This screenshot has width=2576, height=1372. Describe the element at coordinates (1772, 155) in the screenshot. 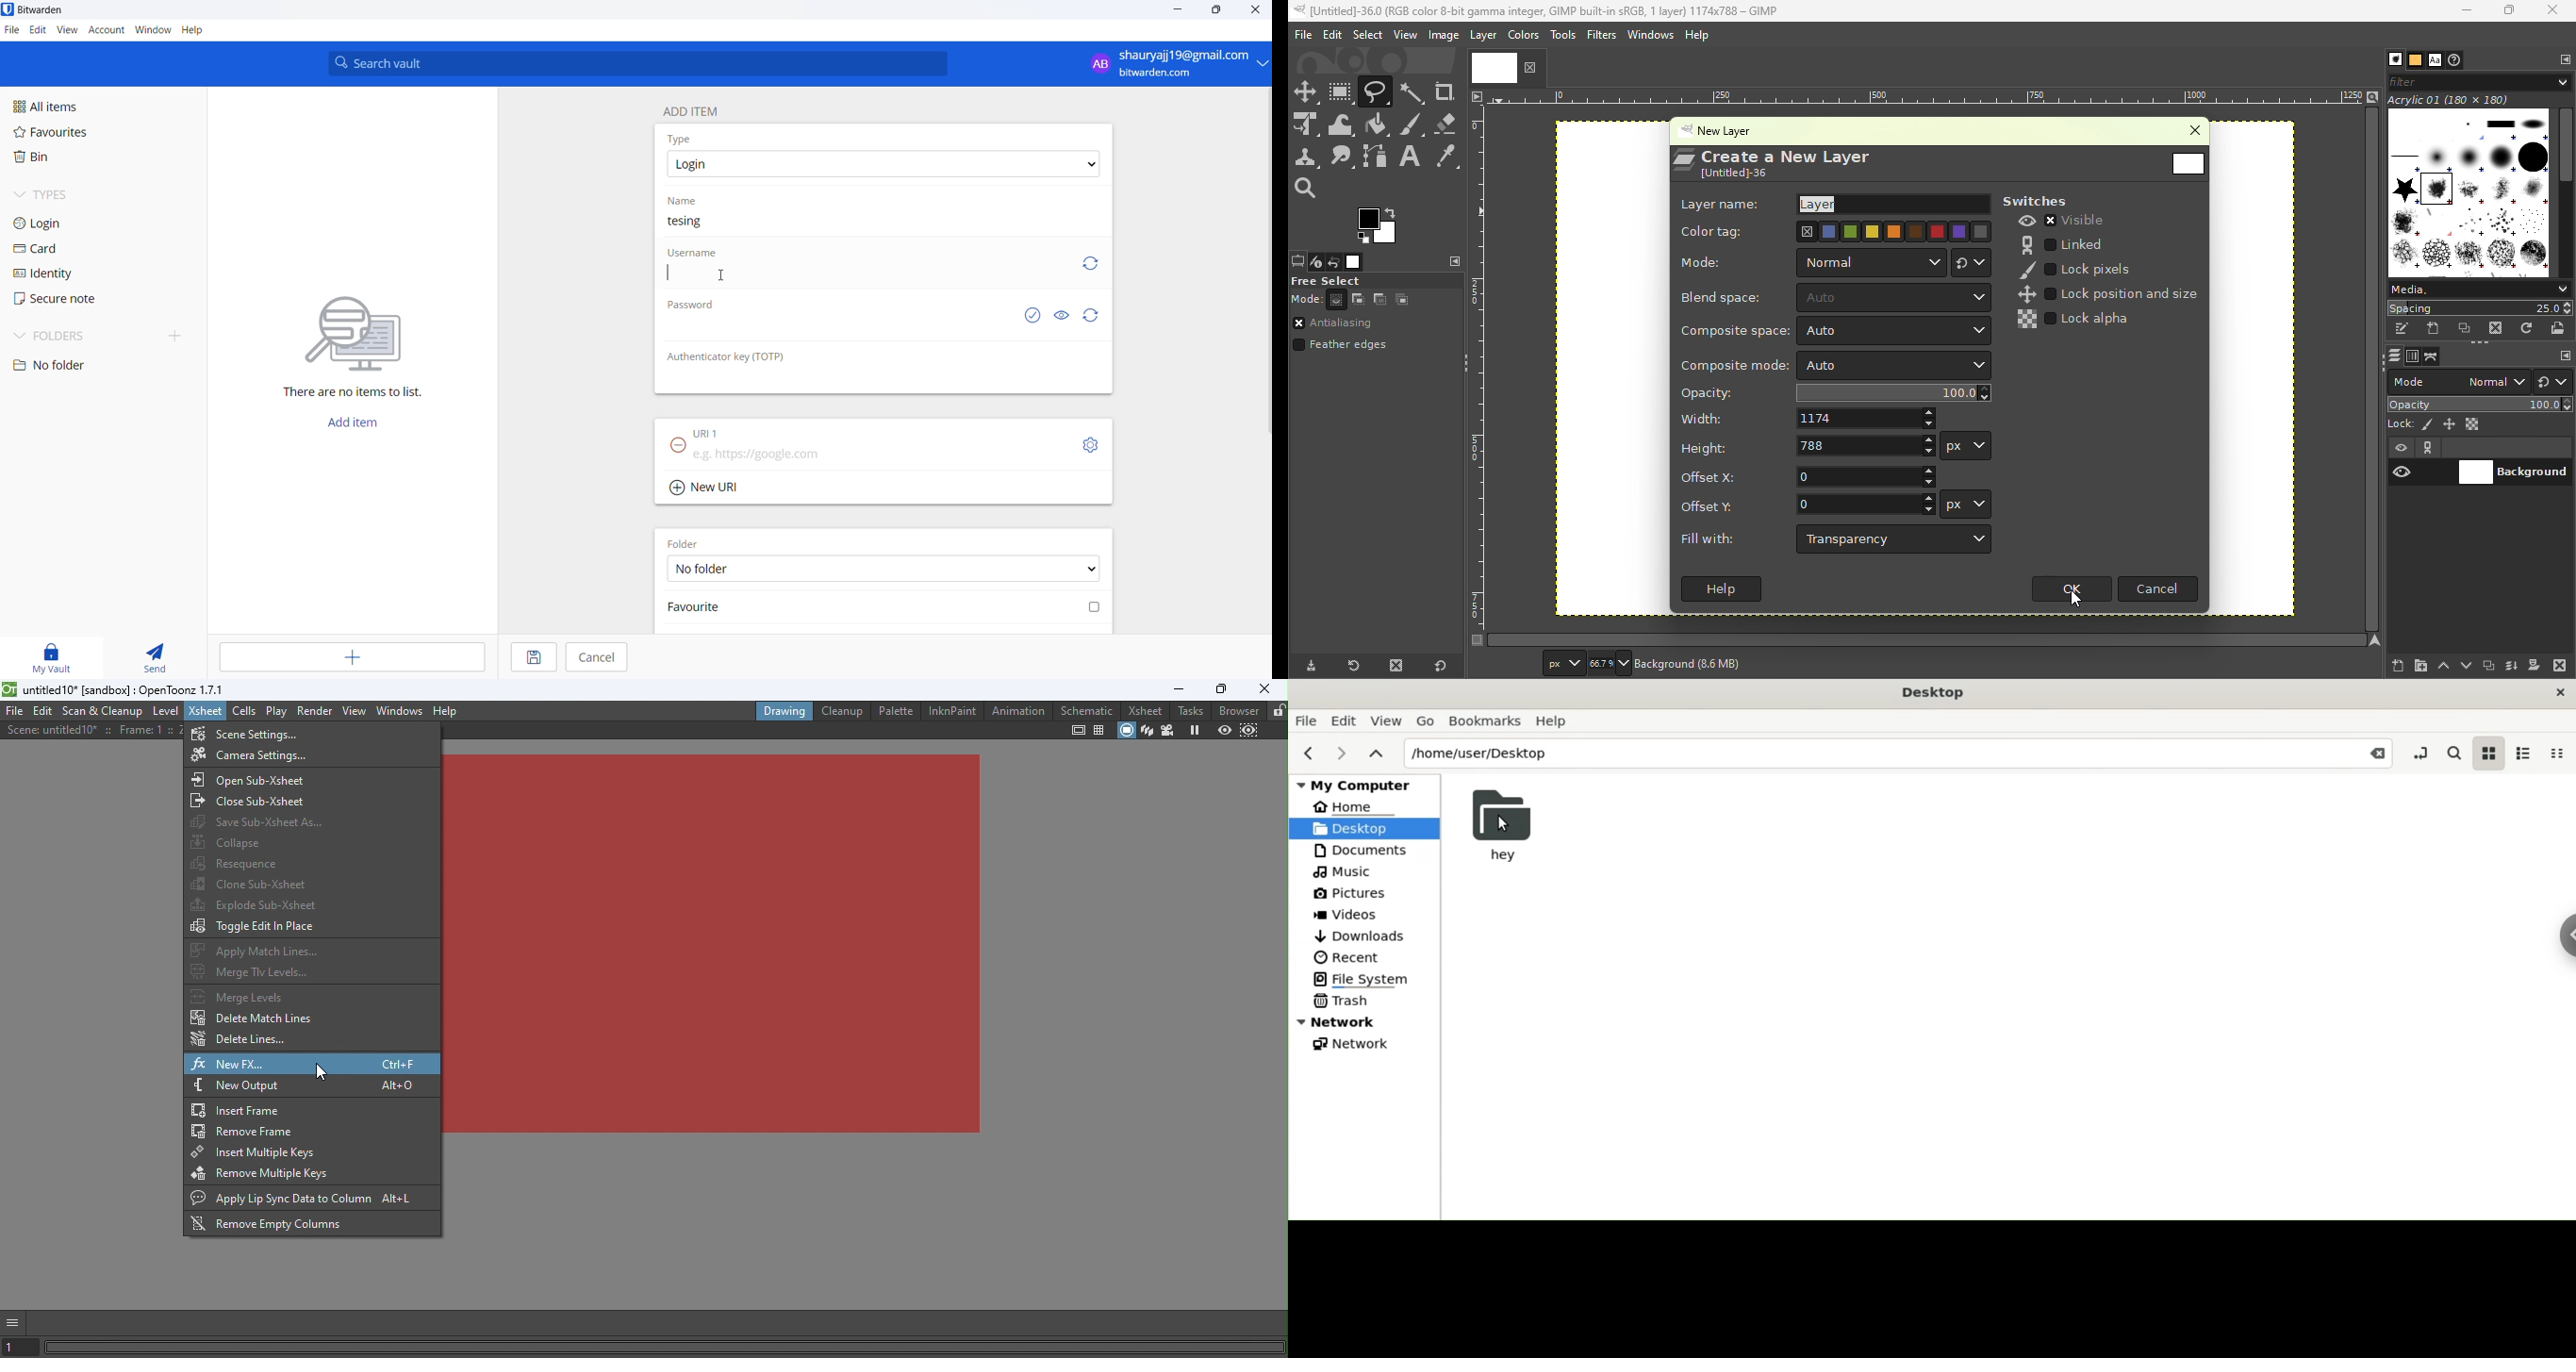

I see `Create a new layer` at that location.